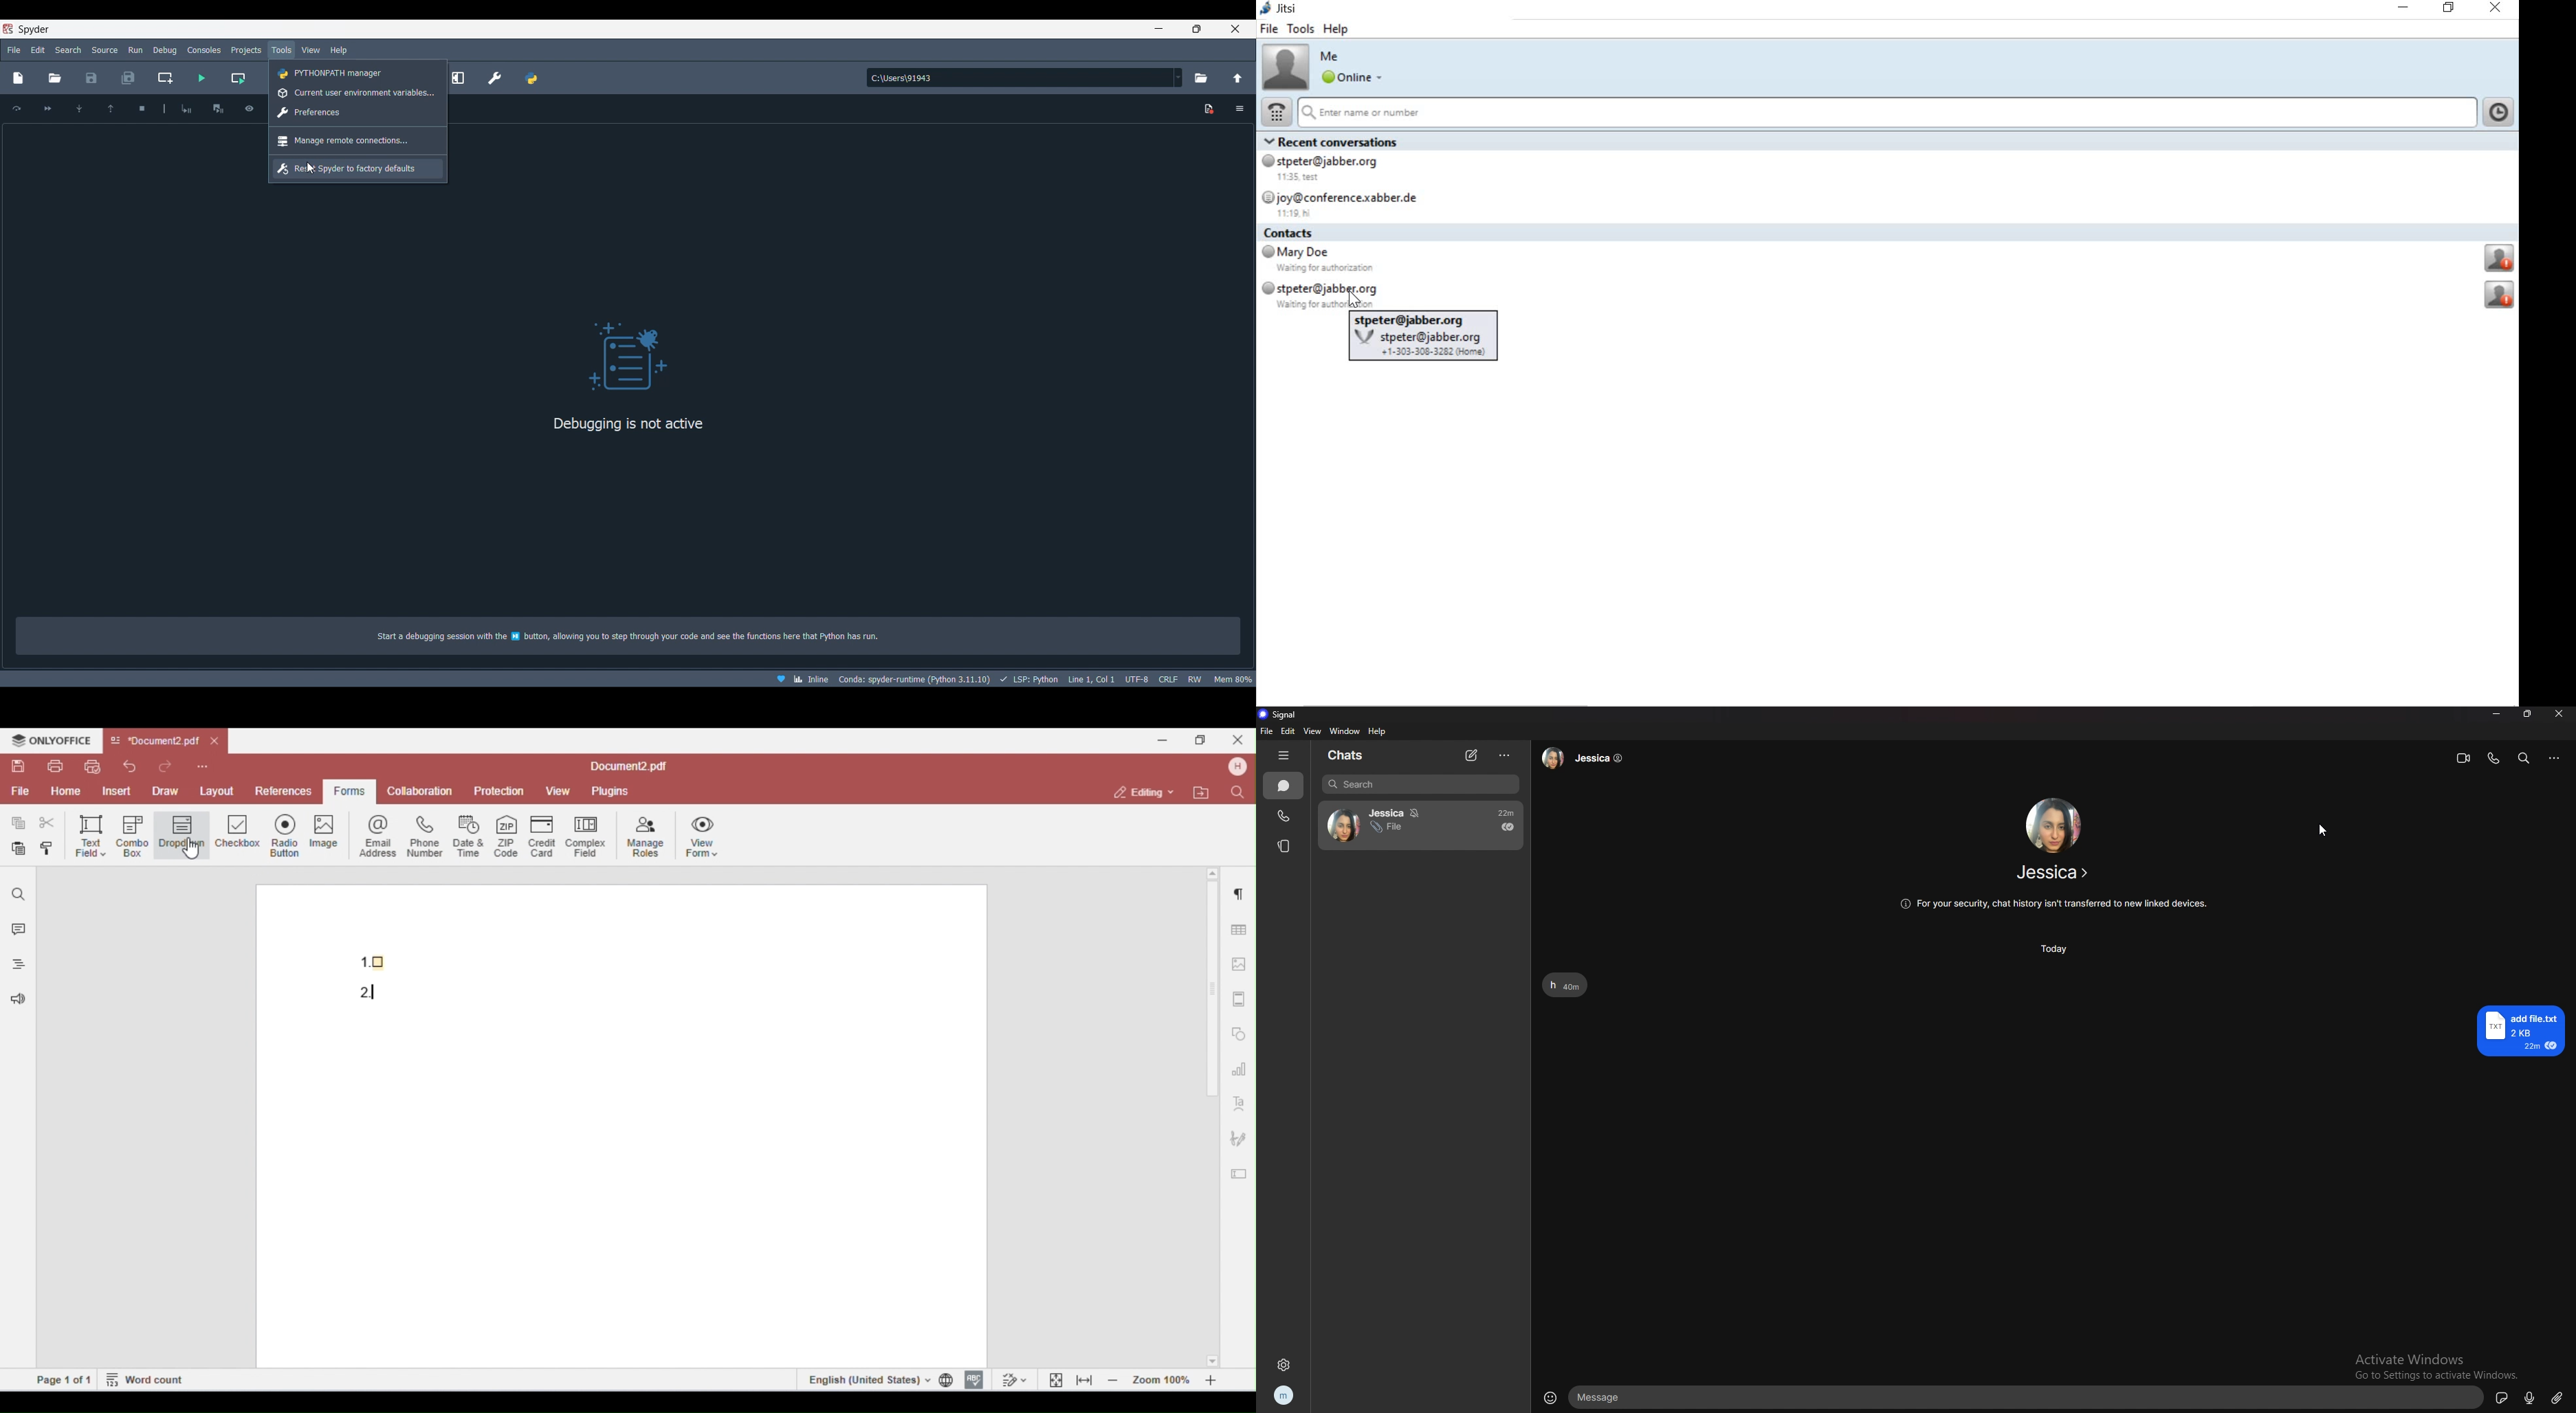 This screenshot has width=2576, height=1428. I want to click on Run menu, so click(133, 50).